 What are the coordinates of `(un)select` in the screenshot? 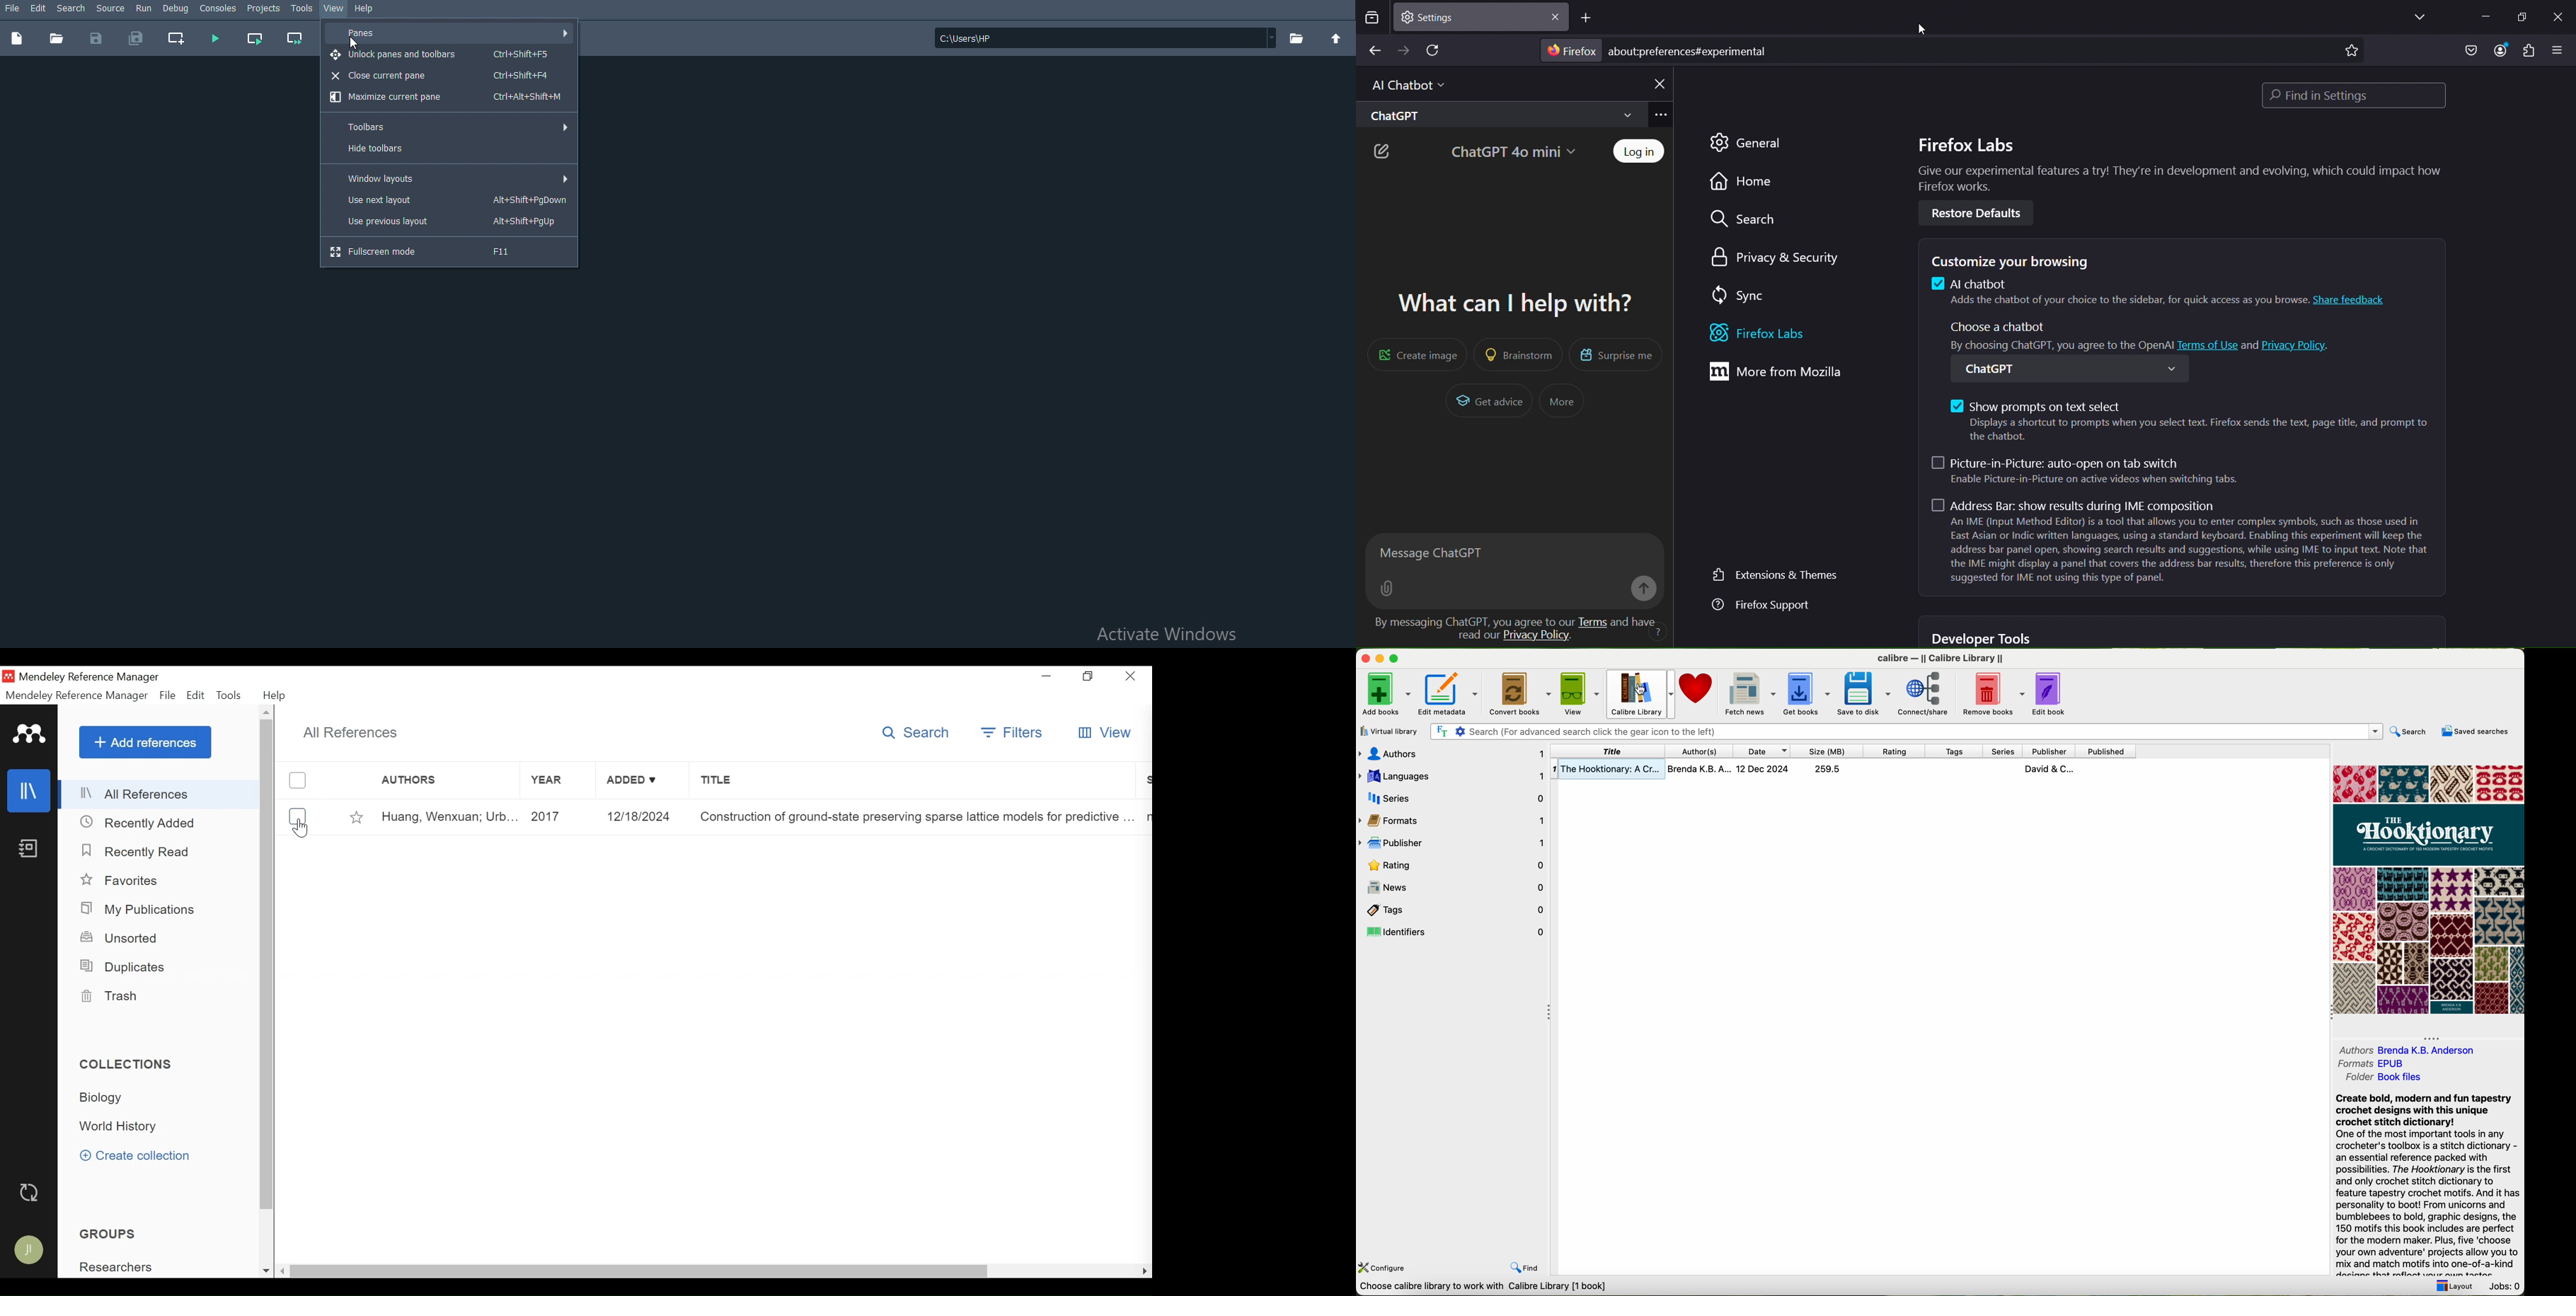 It's located at (297, 817).